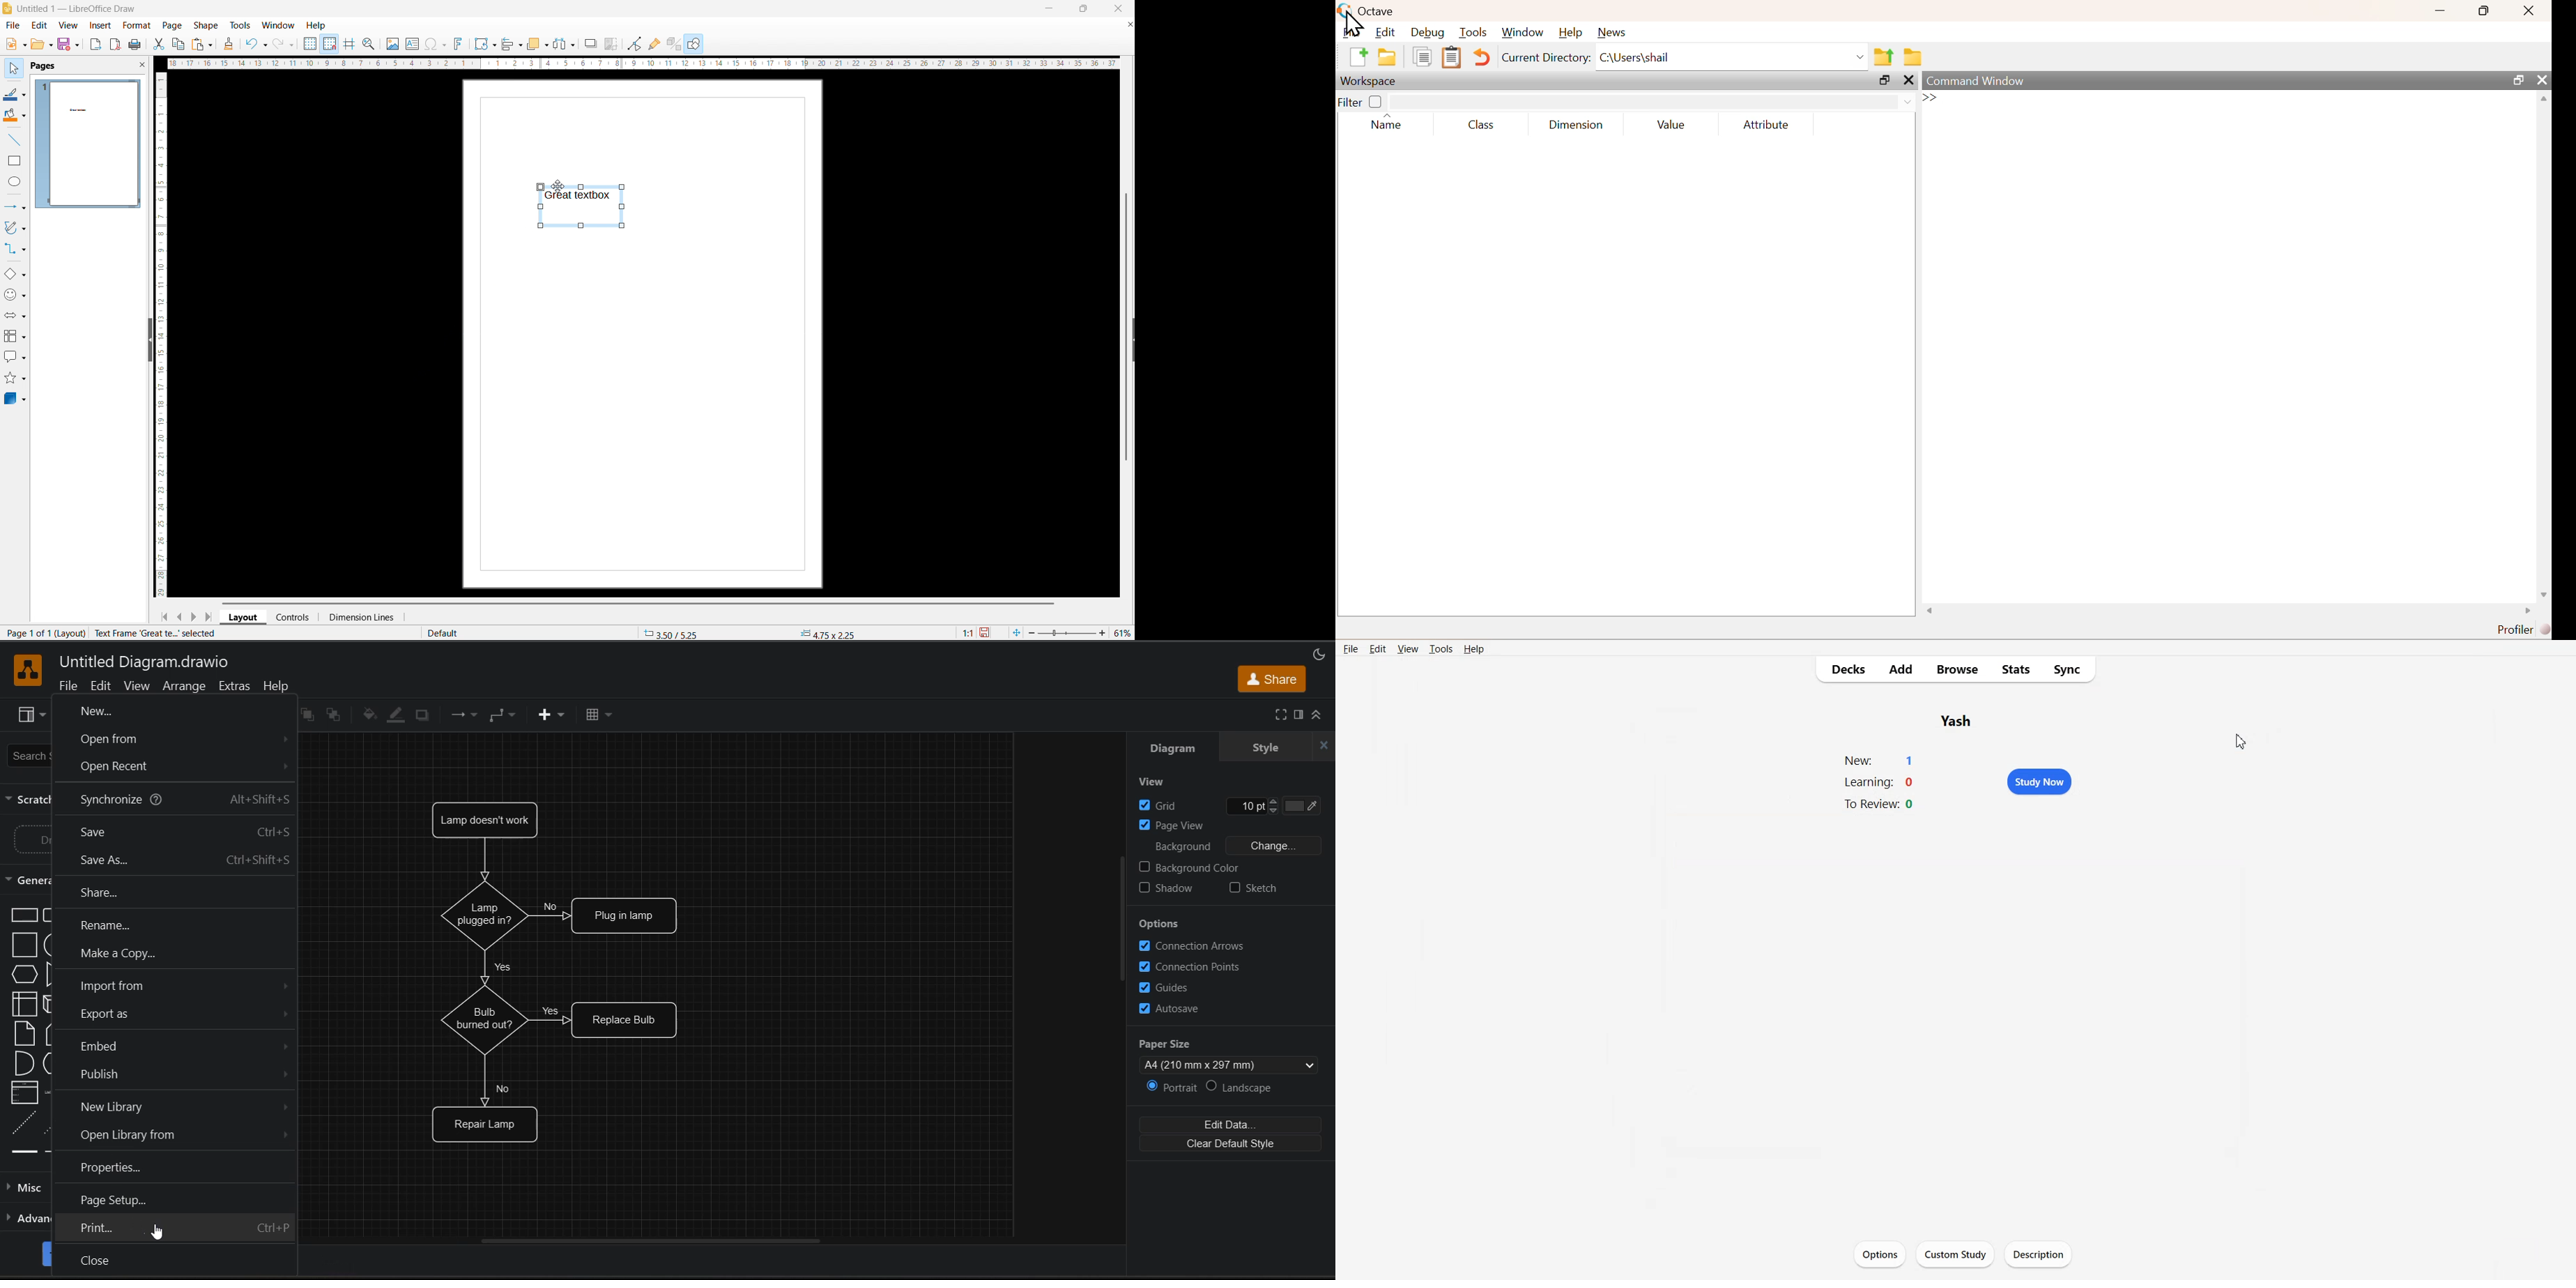  What do you see at coordinates (1232, 1144) in the screenshot?
I see `clear default style` at bounding box center [1232, 1144].